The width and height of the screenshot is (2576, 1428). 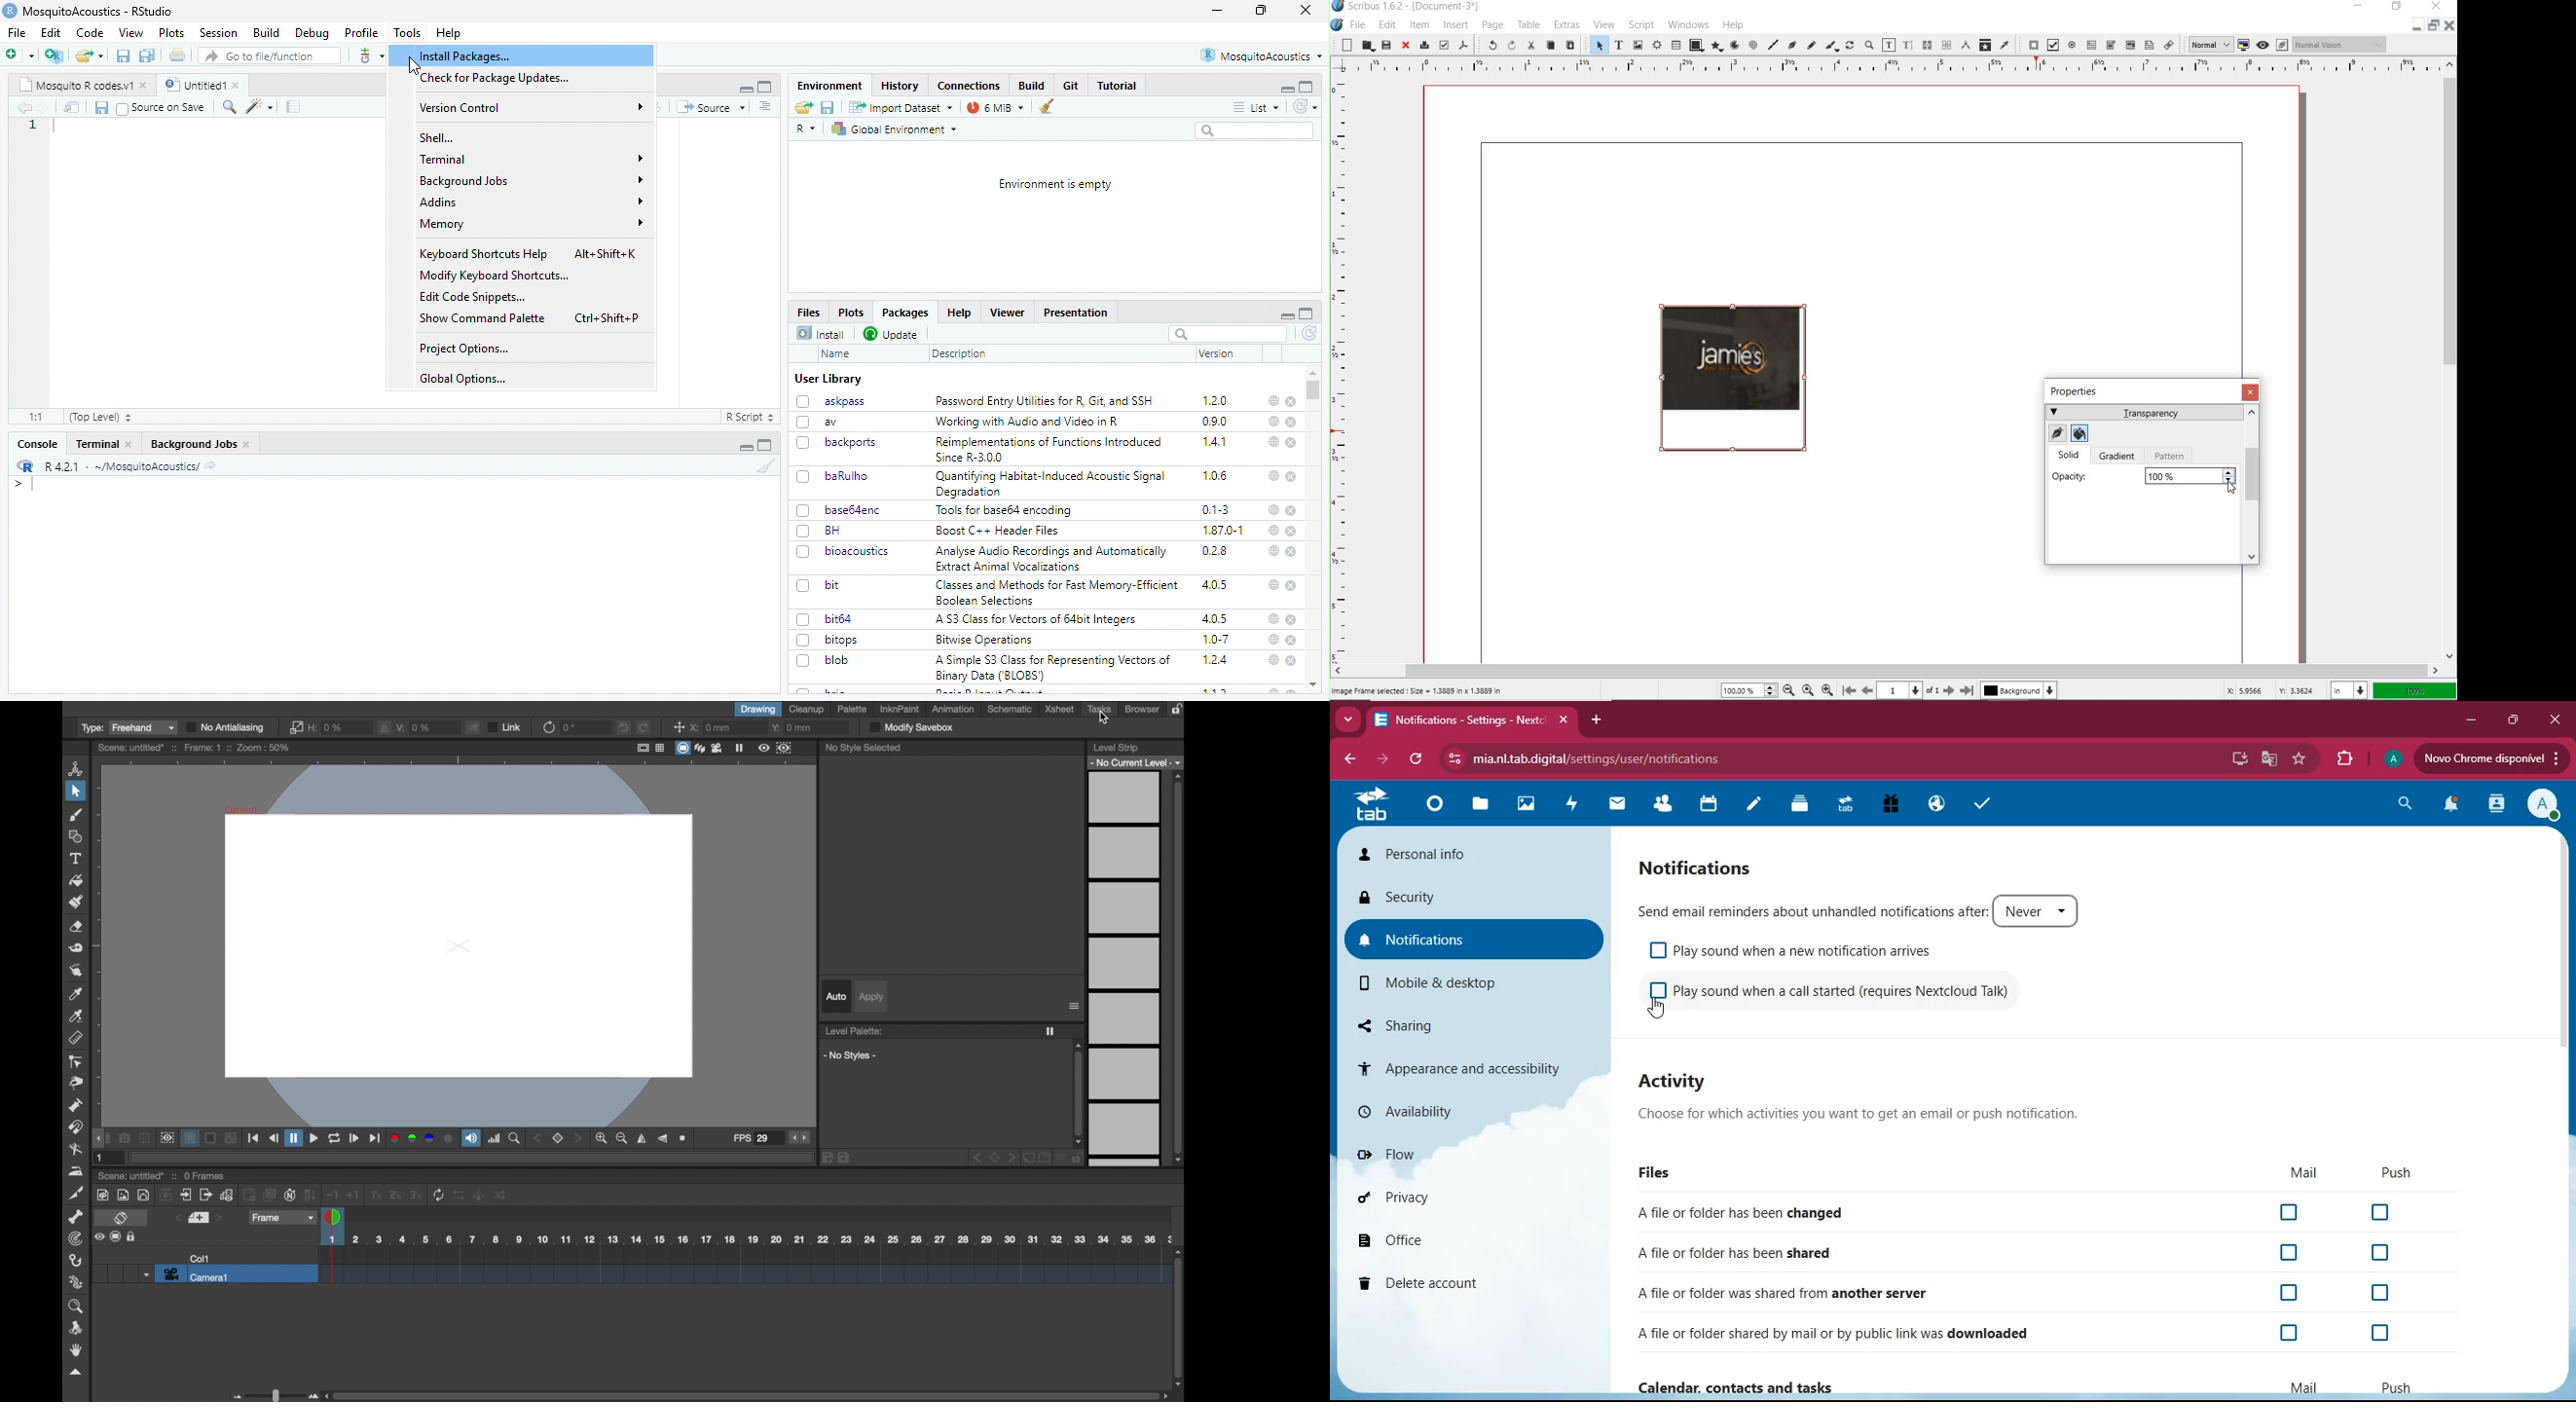 I want to click on checkbox, so click(x=804, y=511).